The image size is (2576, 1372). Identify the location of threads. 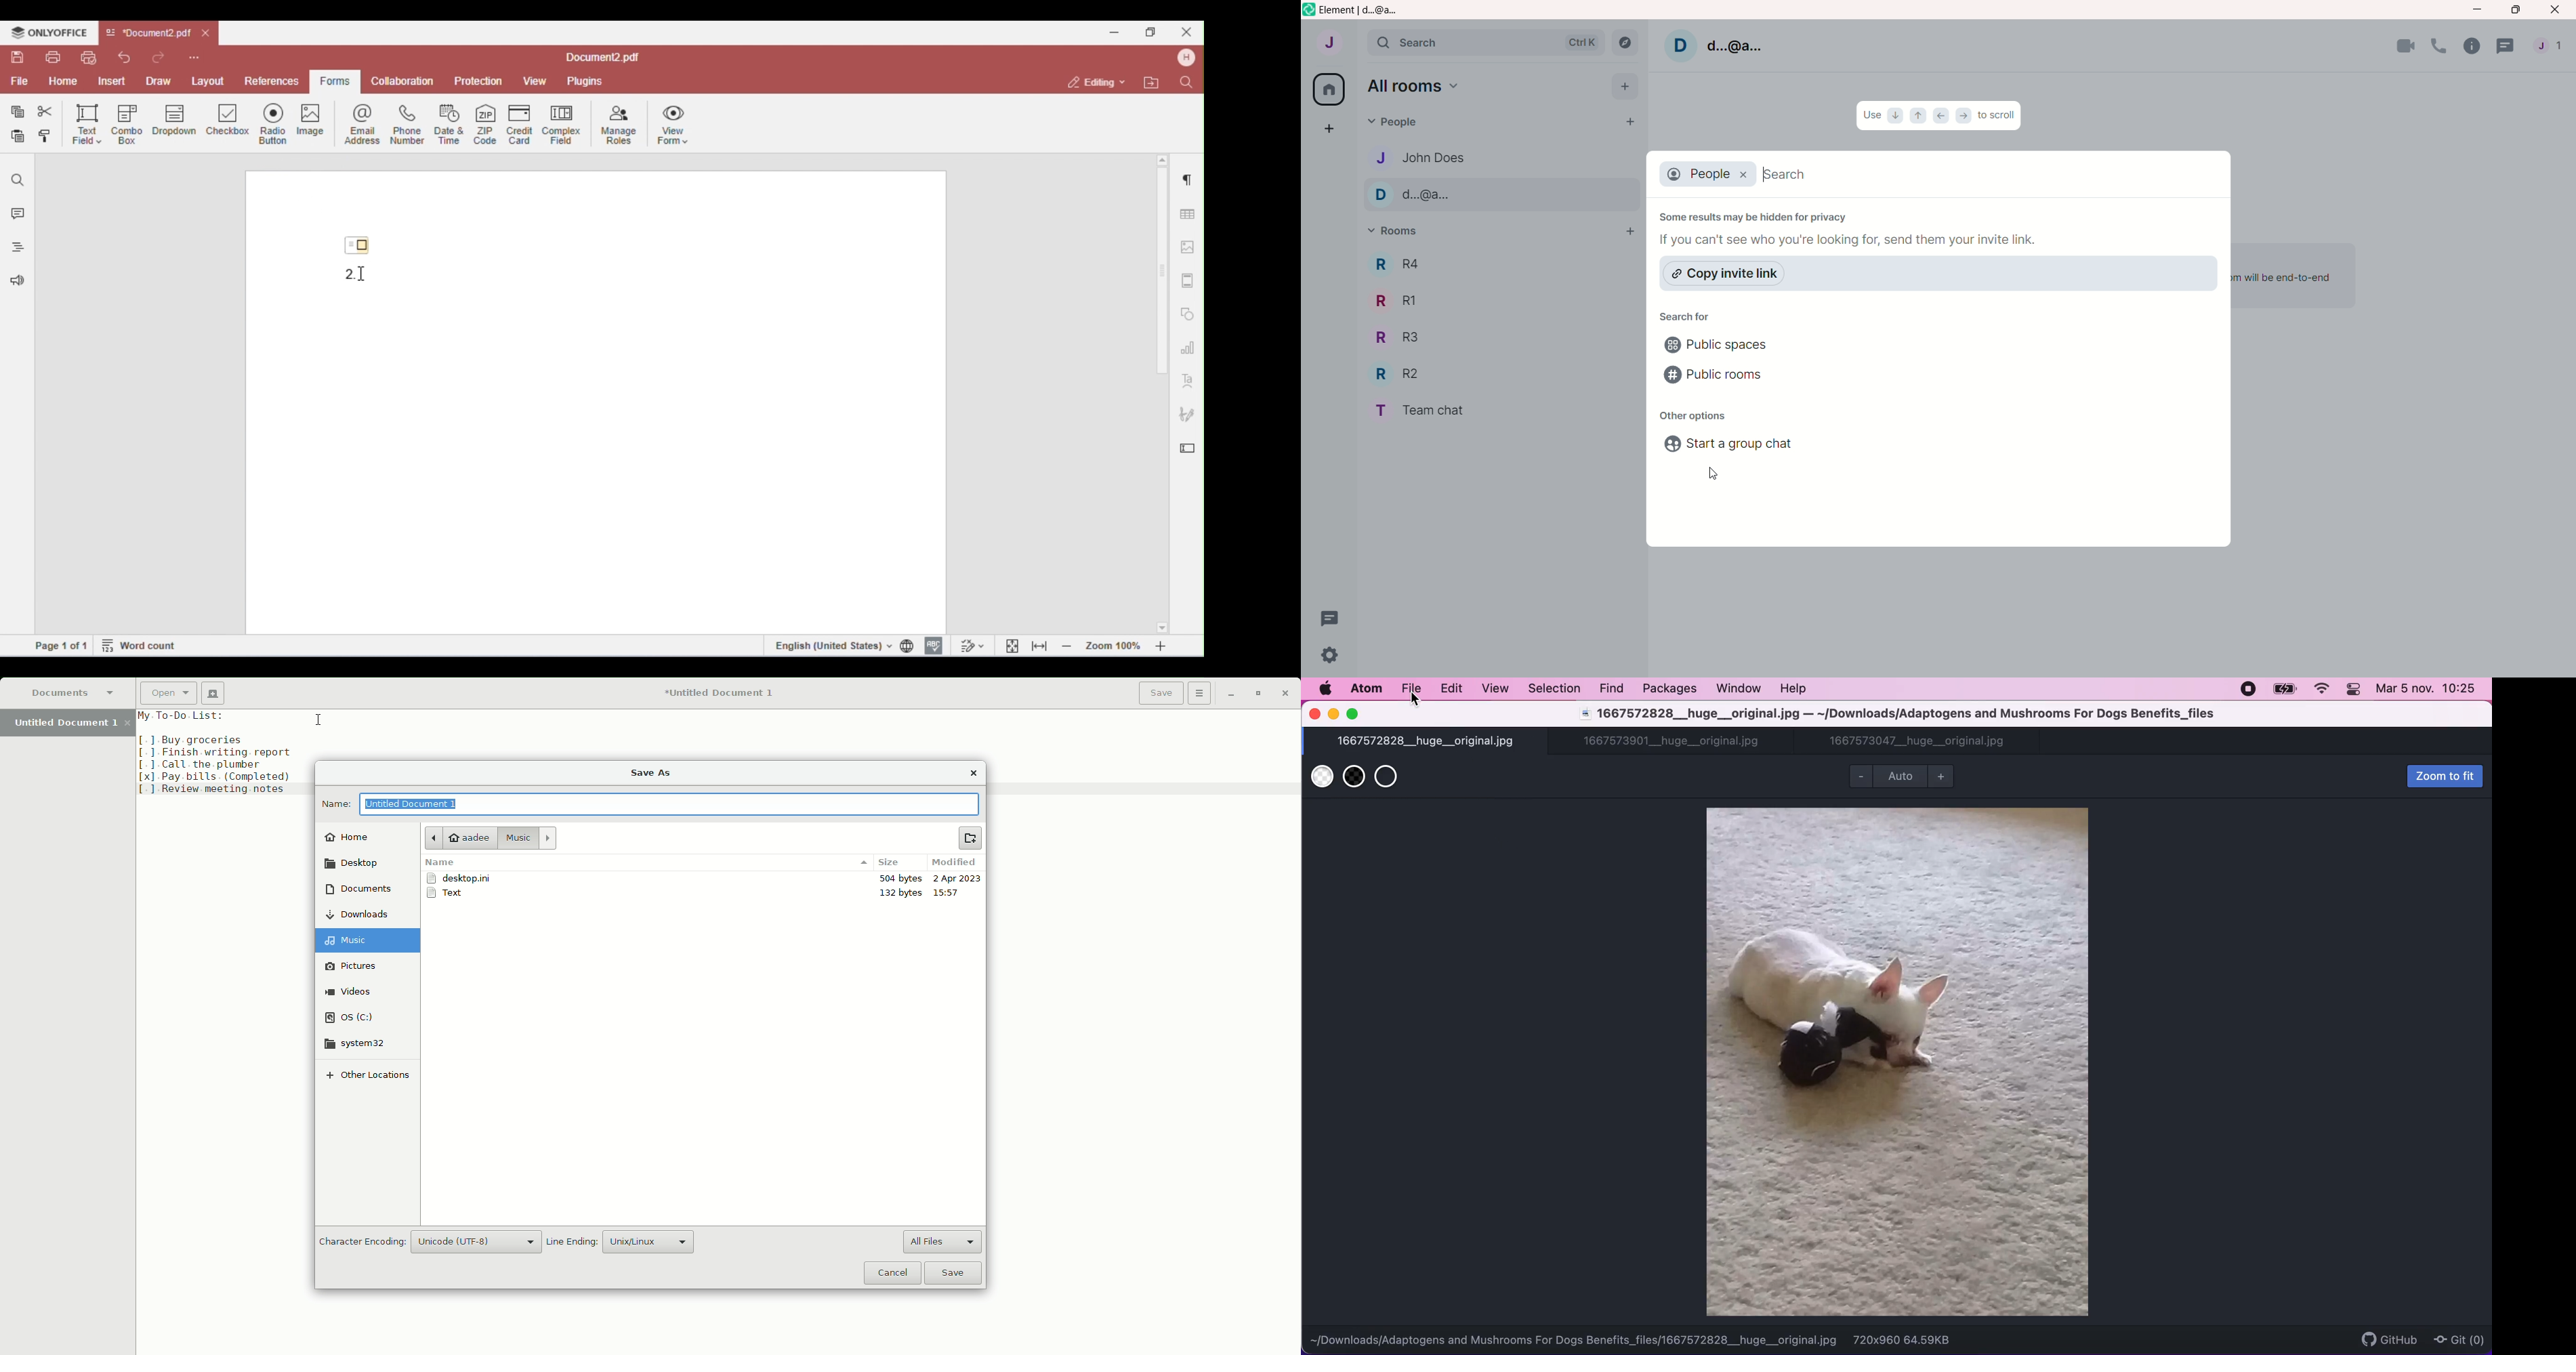
(2509, 49).